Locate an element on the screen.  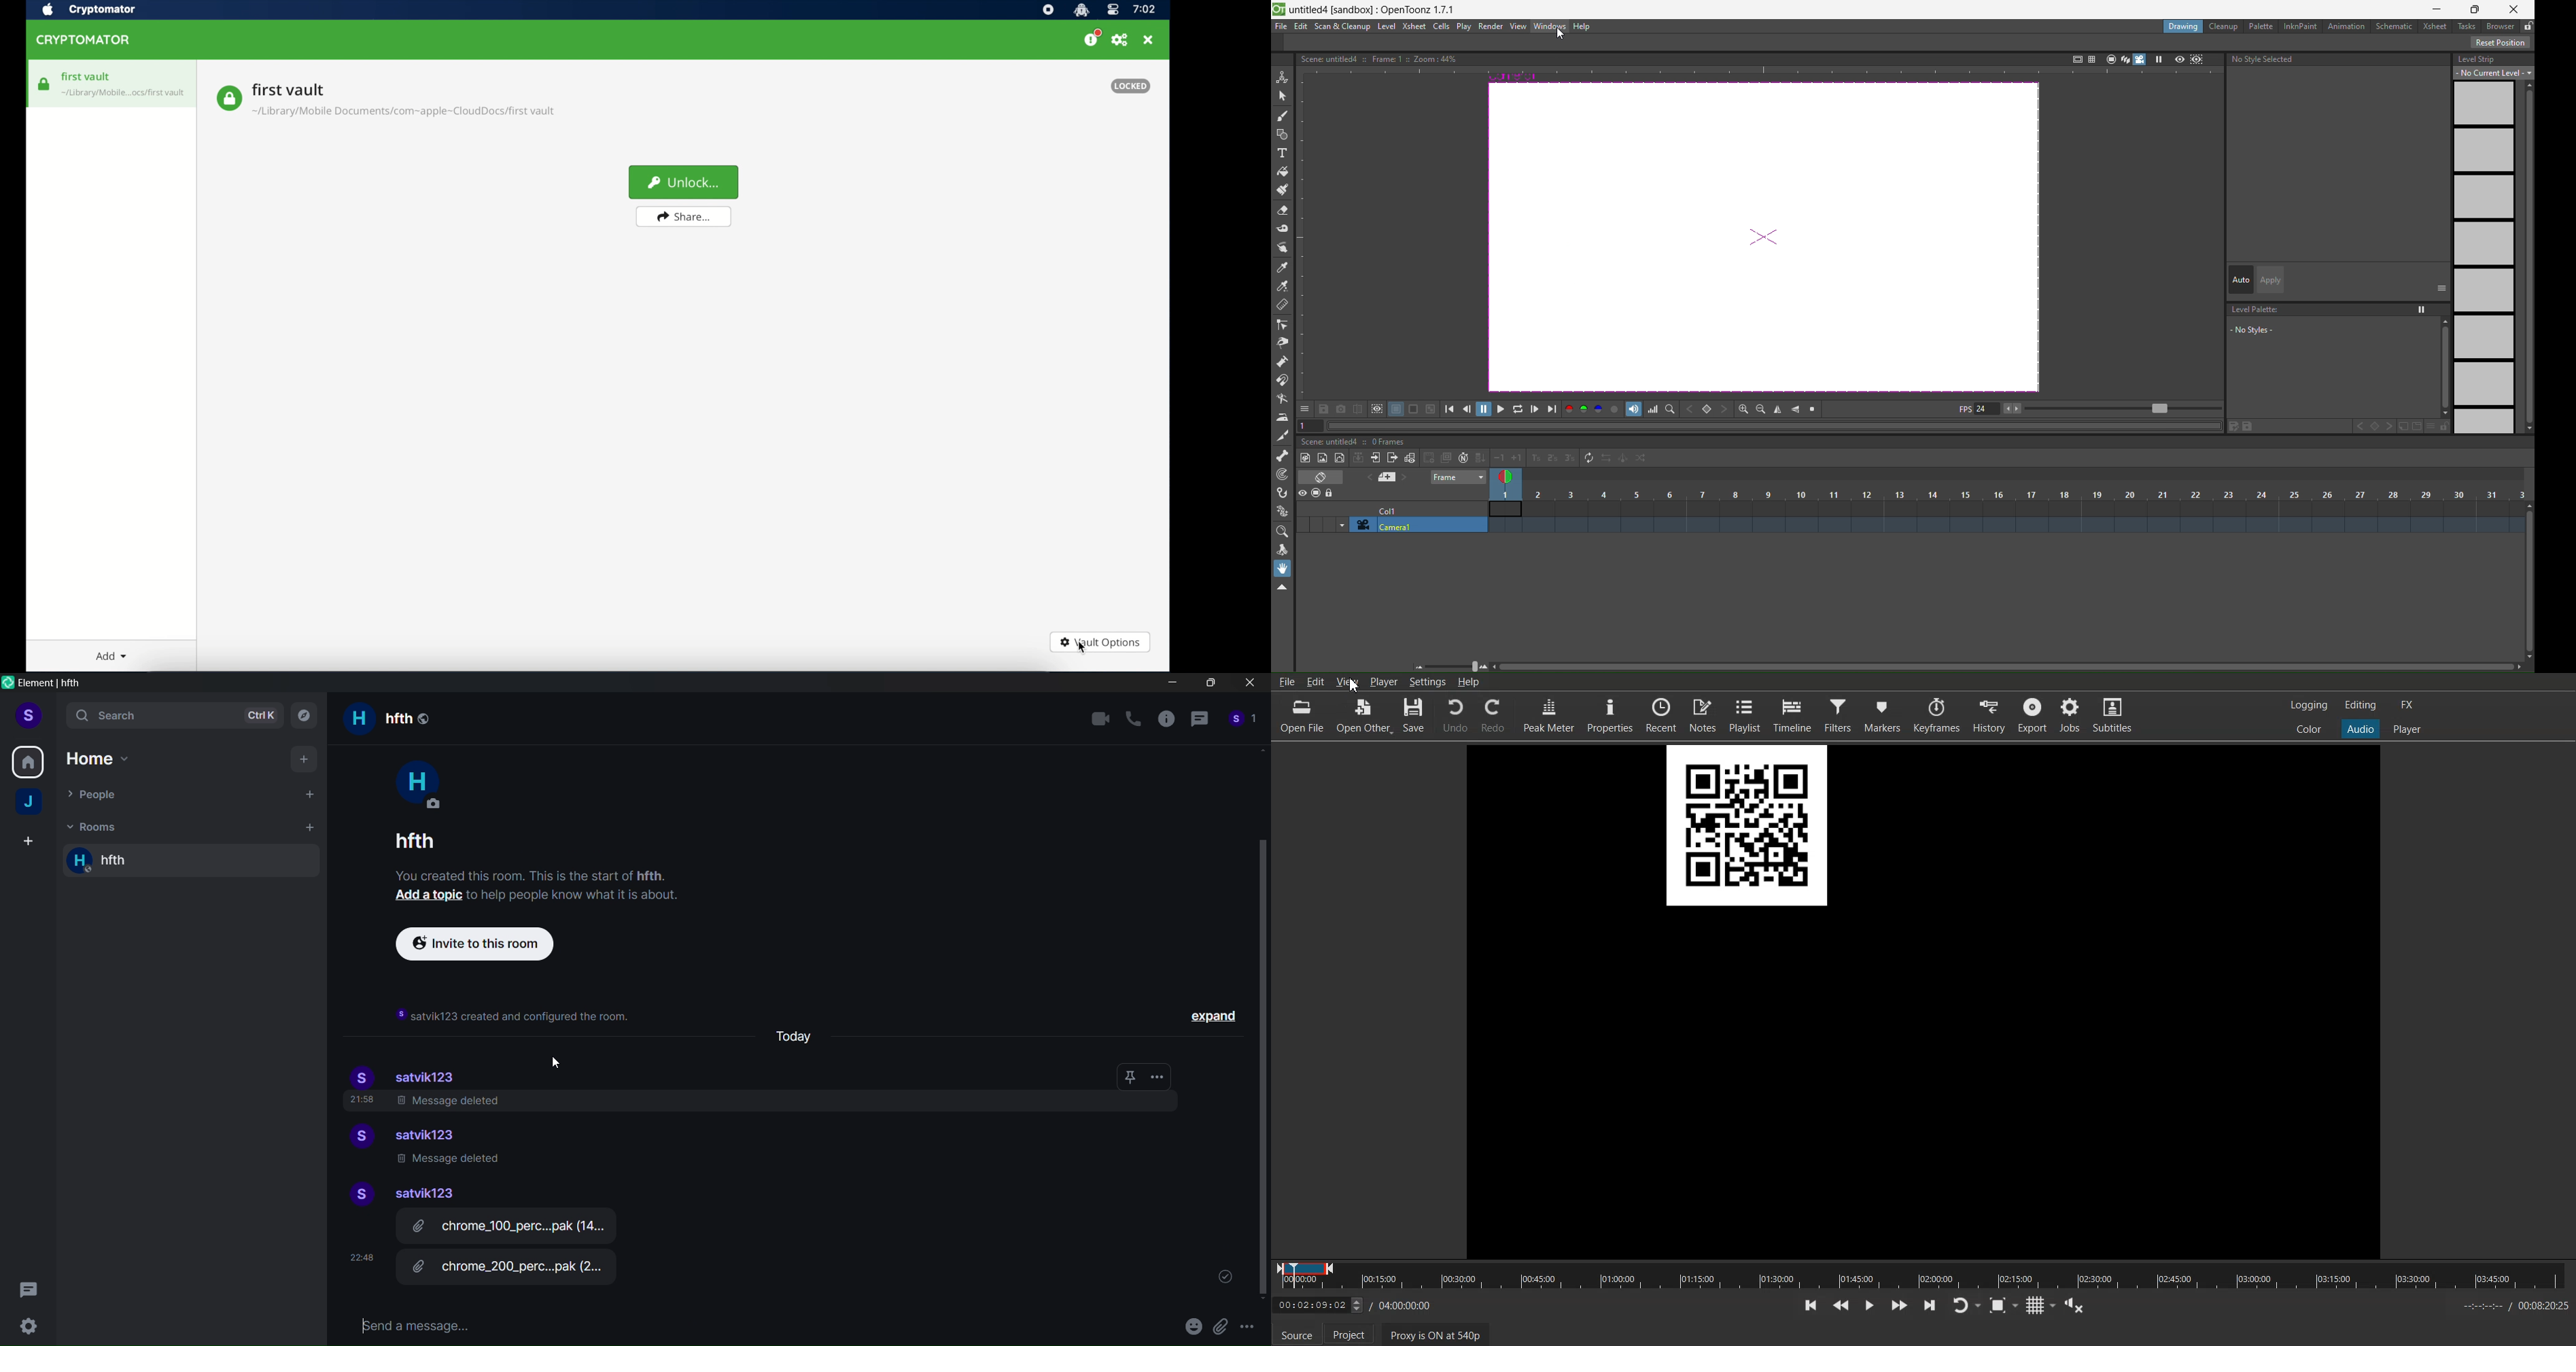
to help people know what it is about. is located at coordinates (574, 897).